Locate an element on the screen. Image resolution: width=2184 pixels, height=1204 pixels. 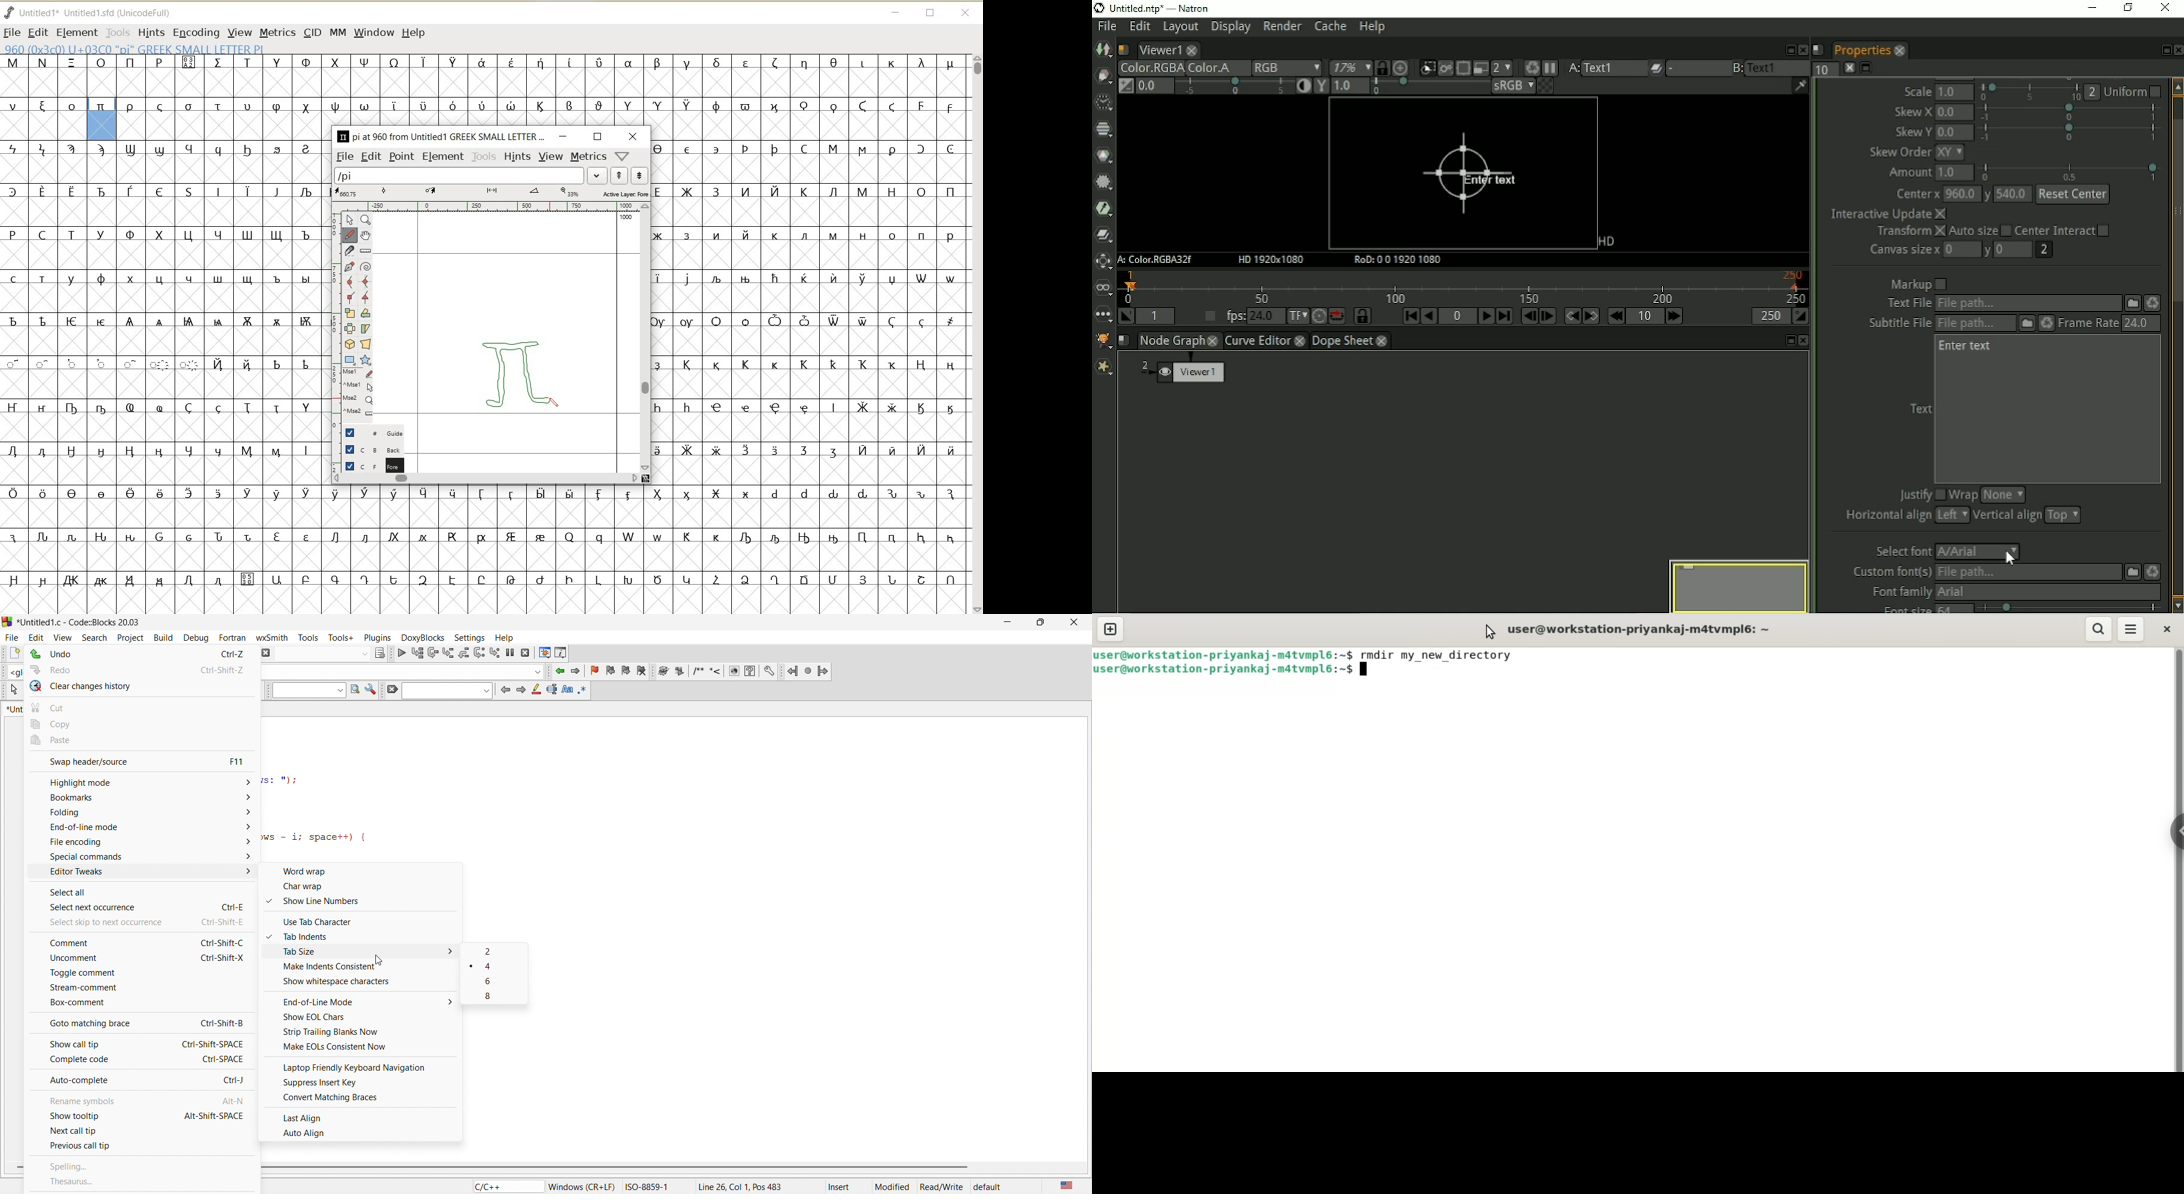
Enable the region of interest that limit the portion of the viewer that is kept updated. is located at coordinates (1463, 66).